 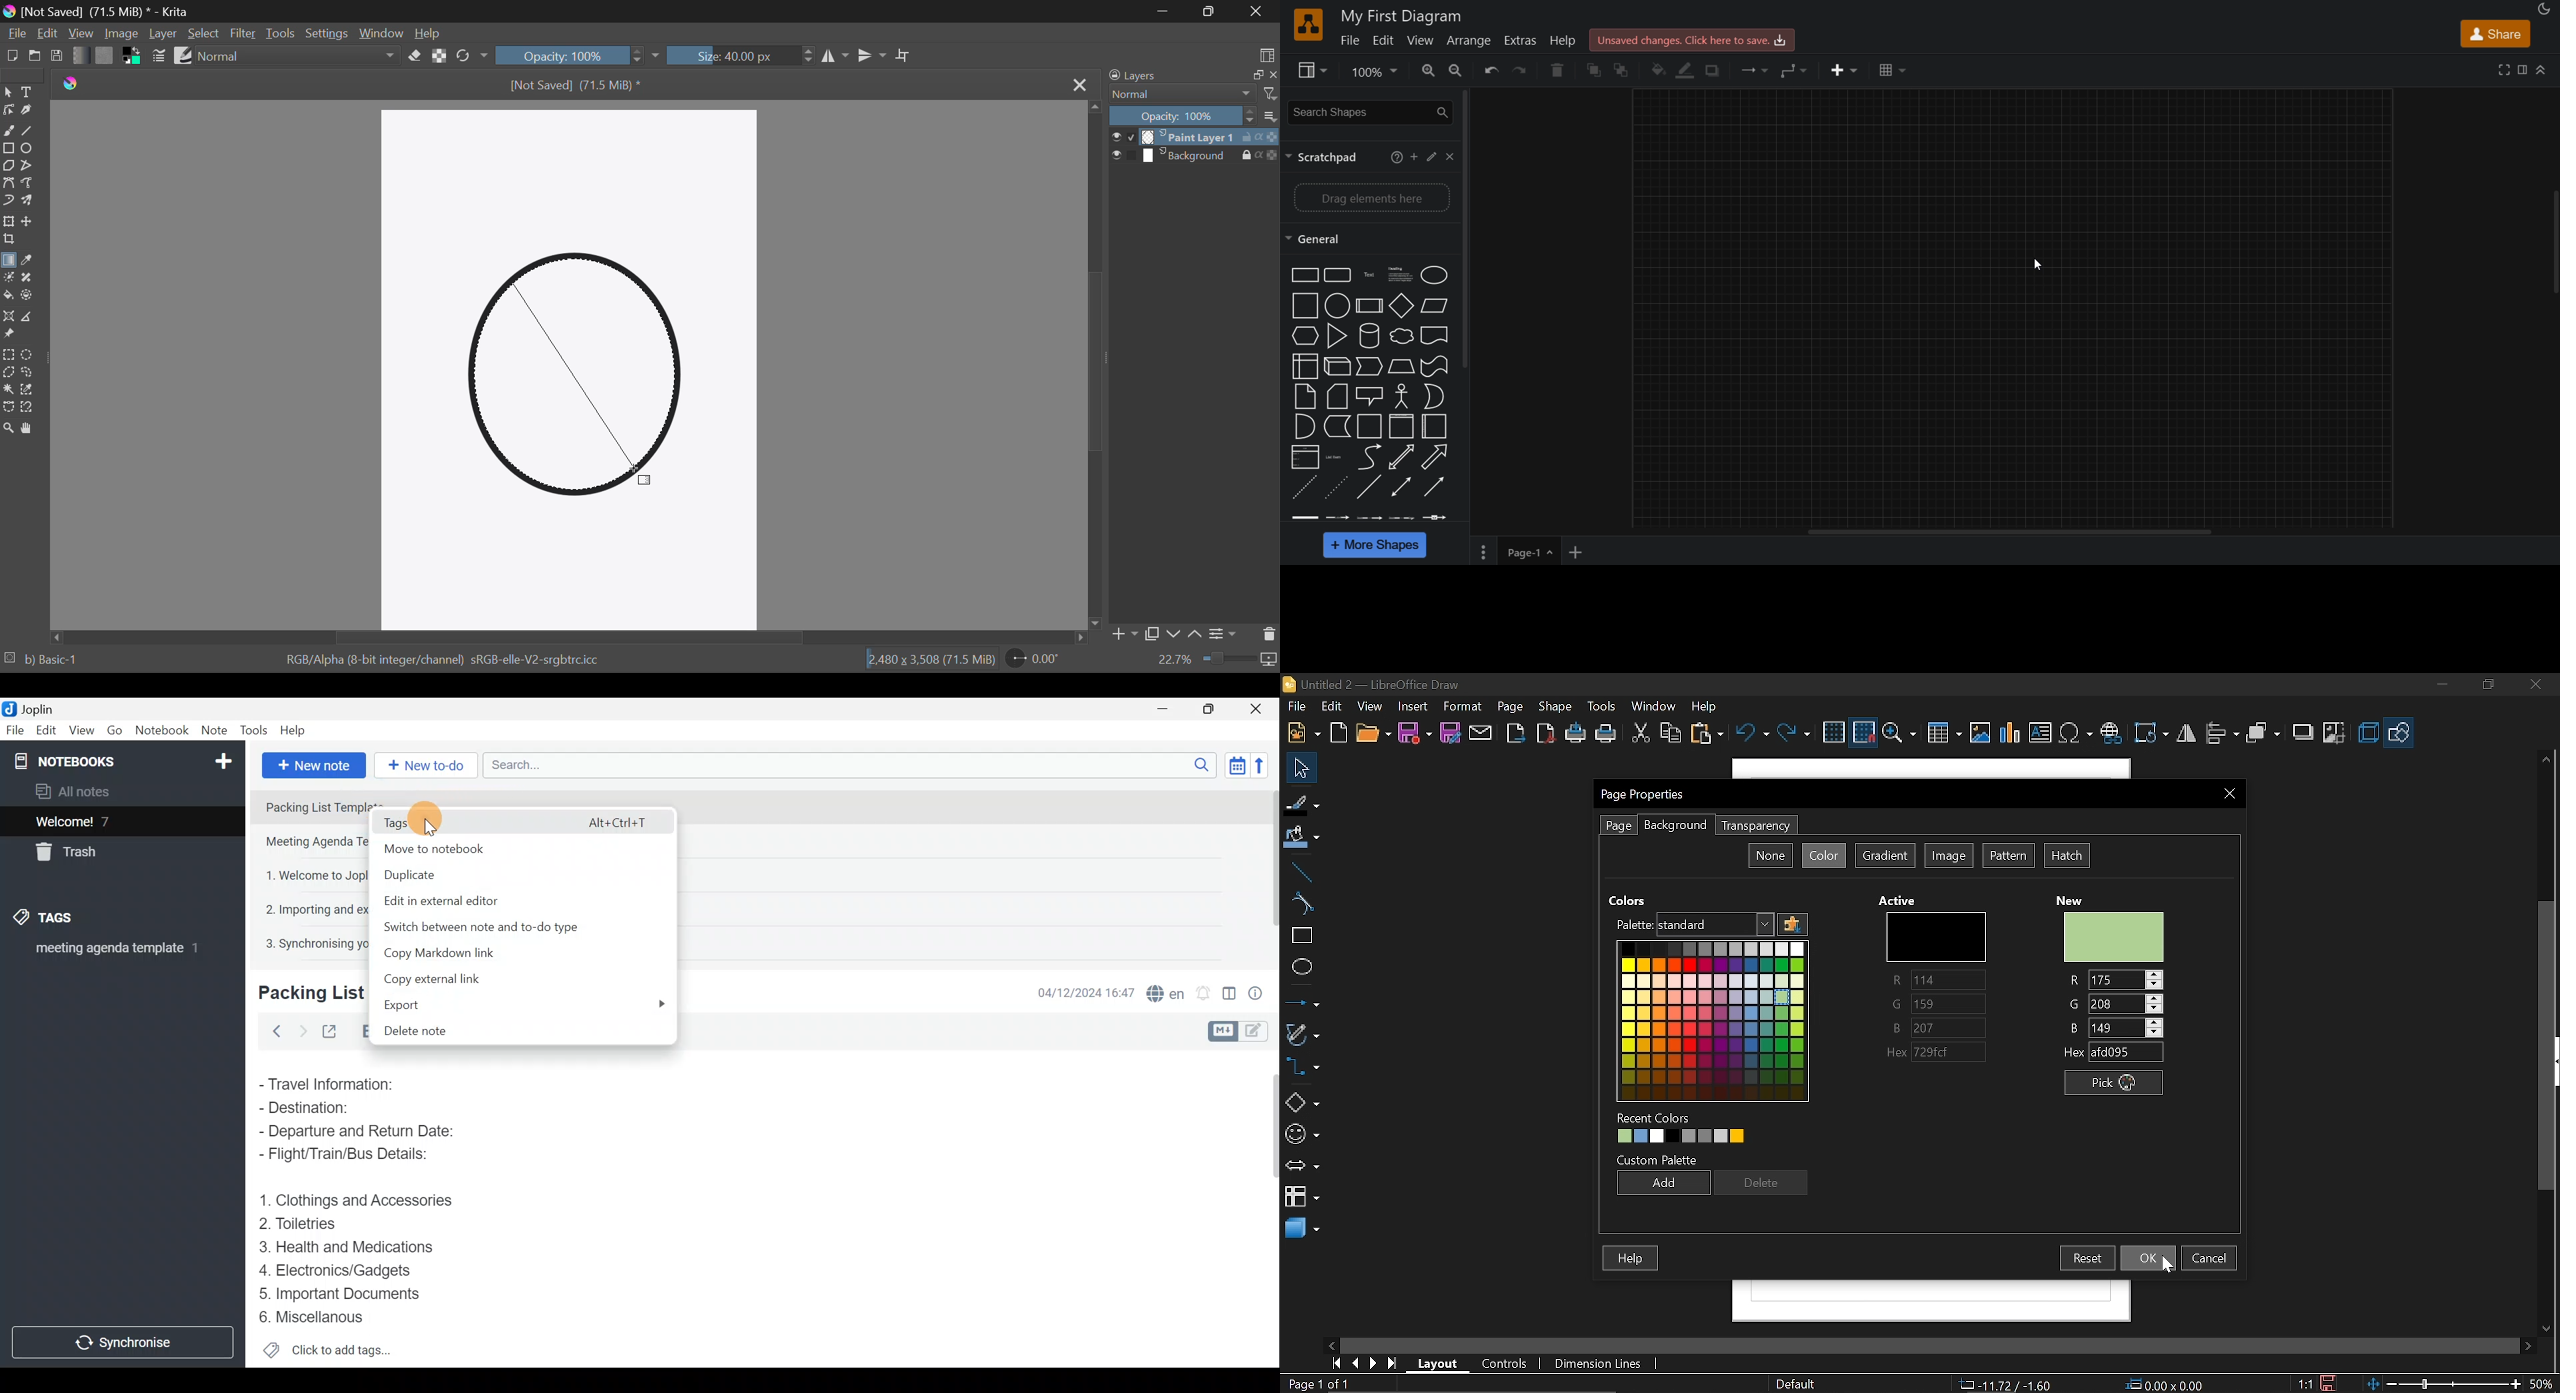 I want to click on checkbox, so click(x=1123, y=137).